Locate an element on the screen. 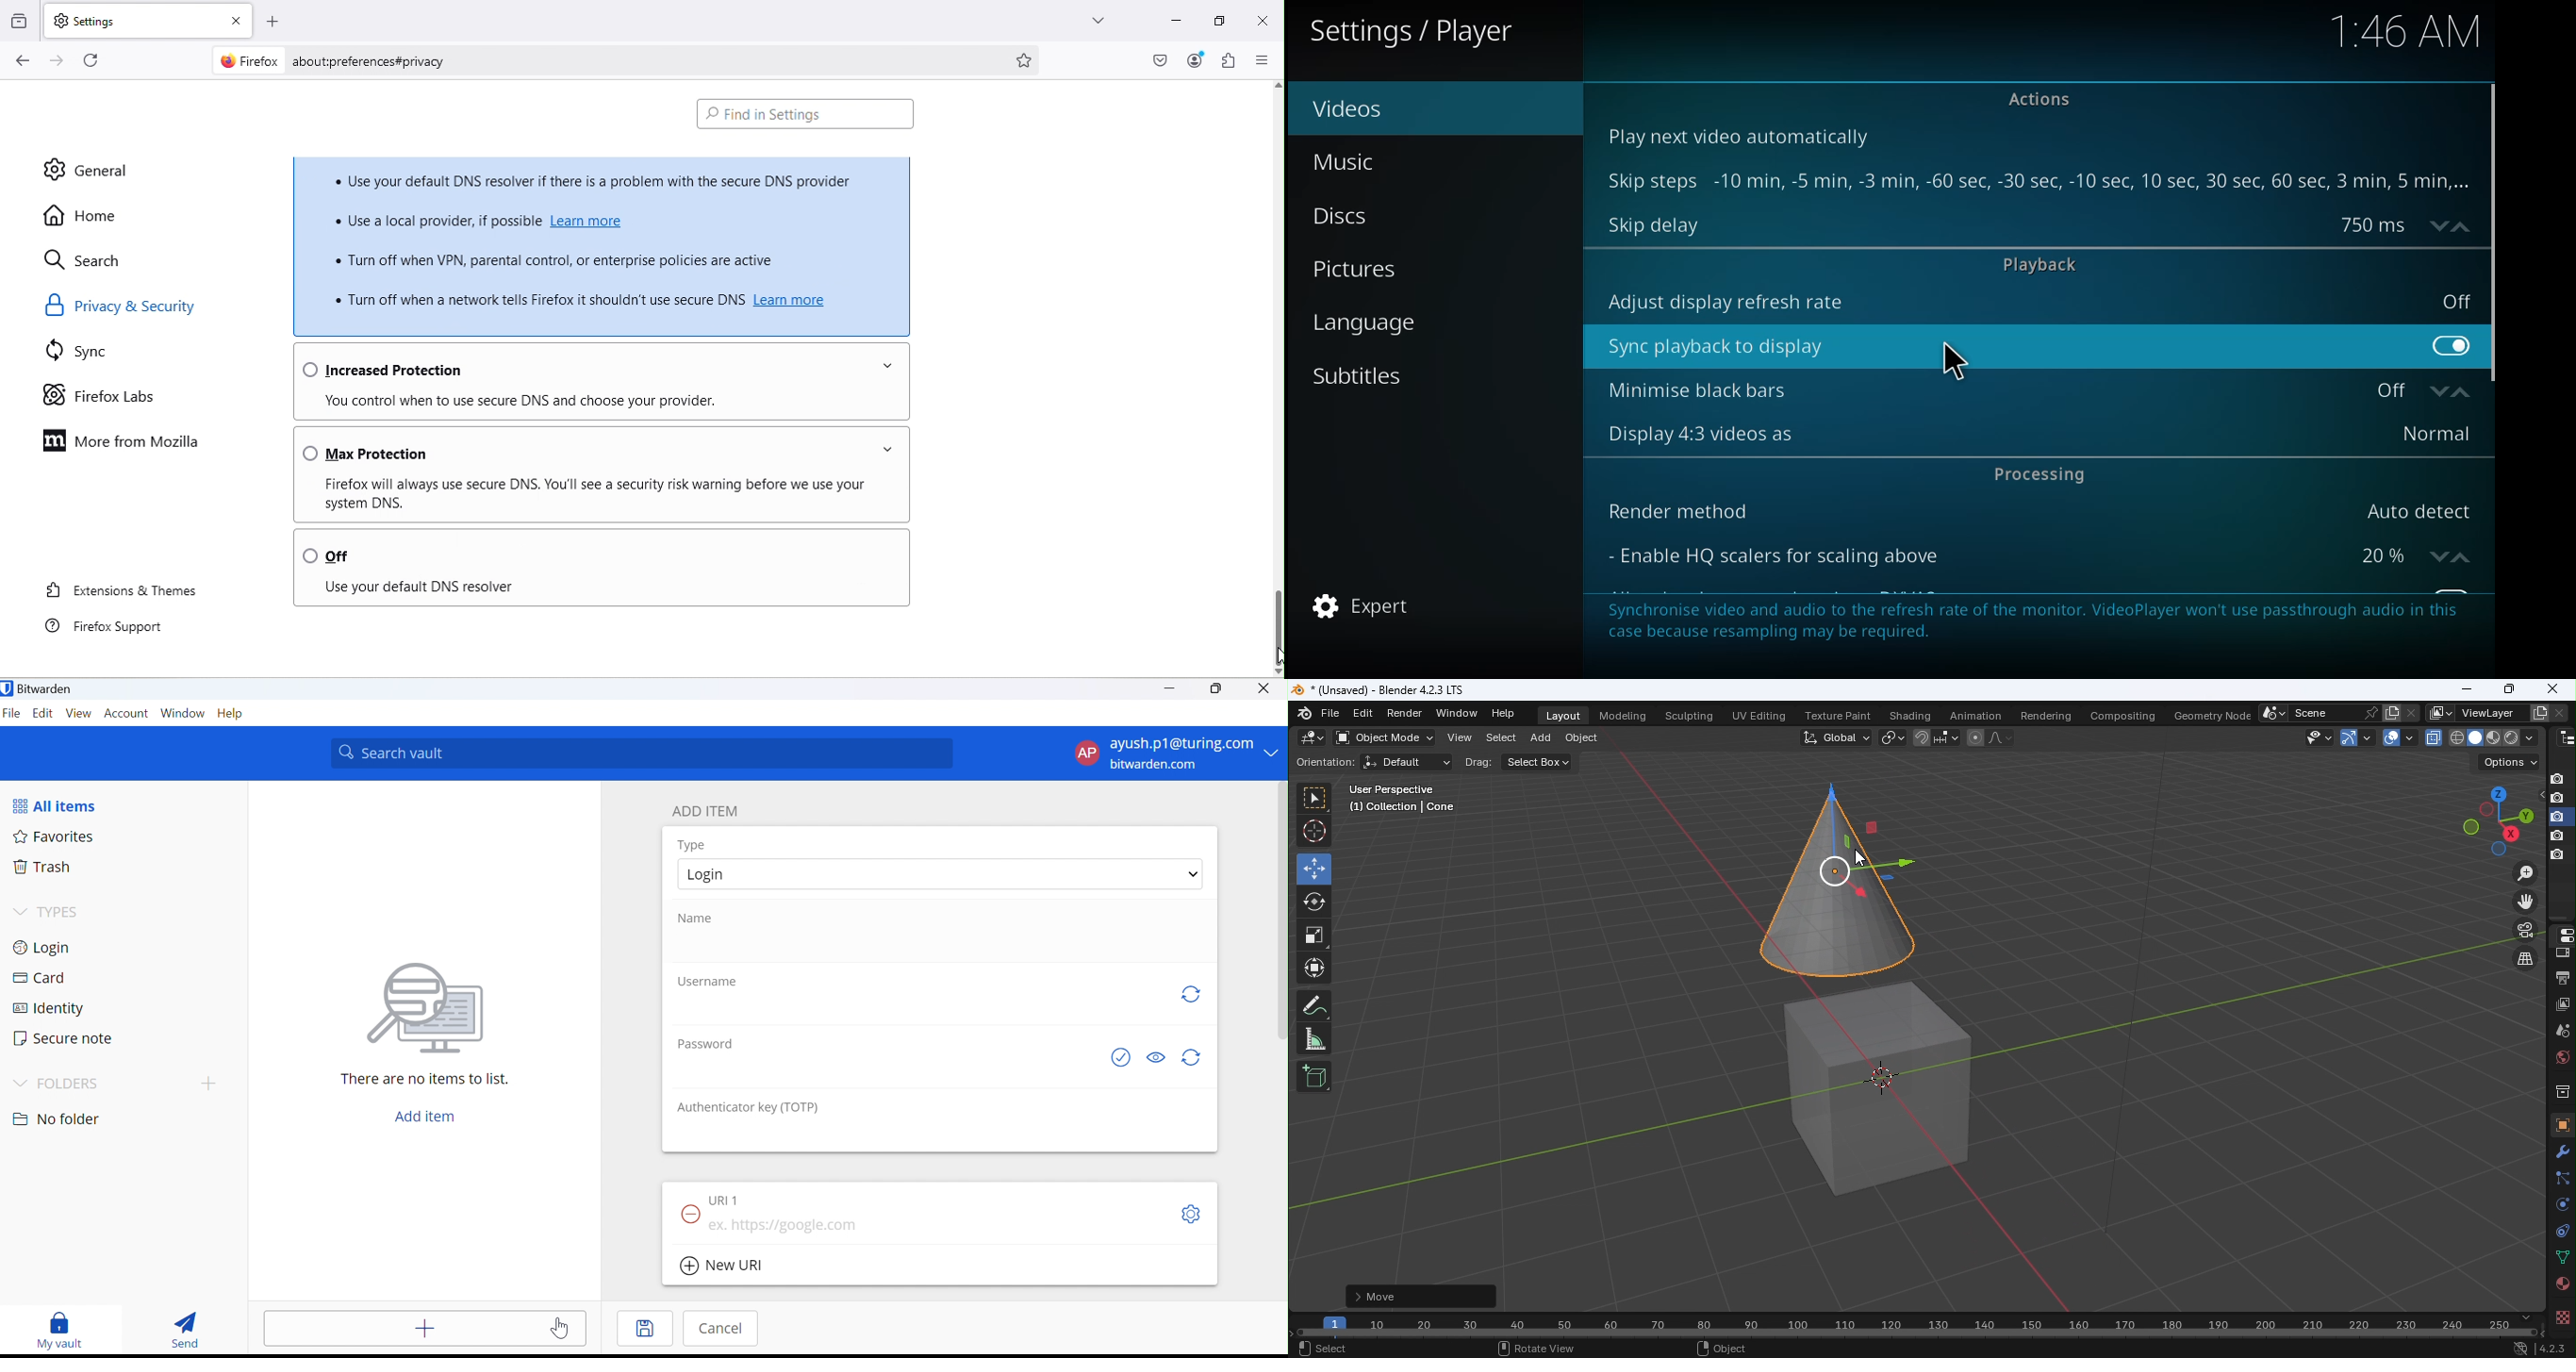 The image size is (2576, 1372). Workspace is located at coordinates (1898, 1046).